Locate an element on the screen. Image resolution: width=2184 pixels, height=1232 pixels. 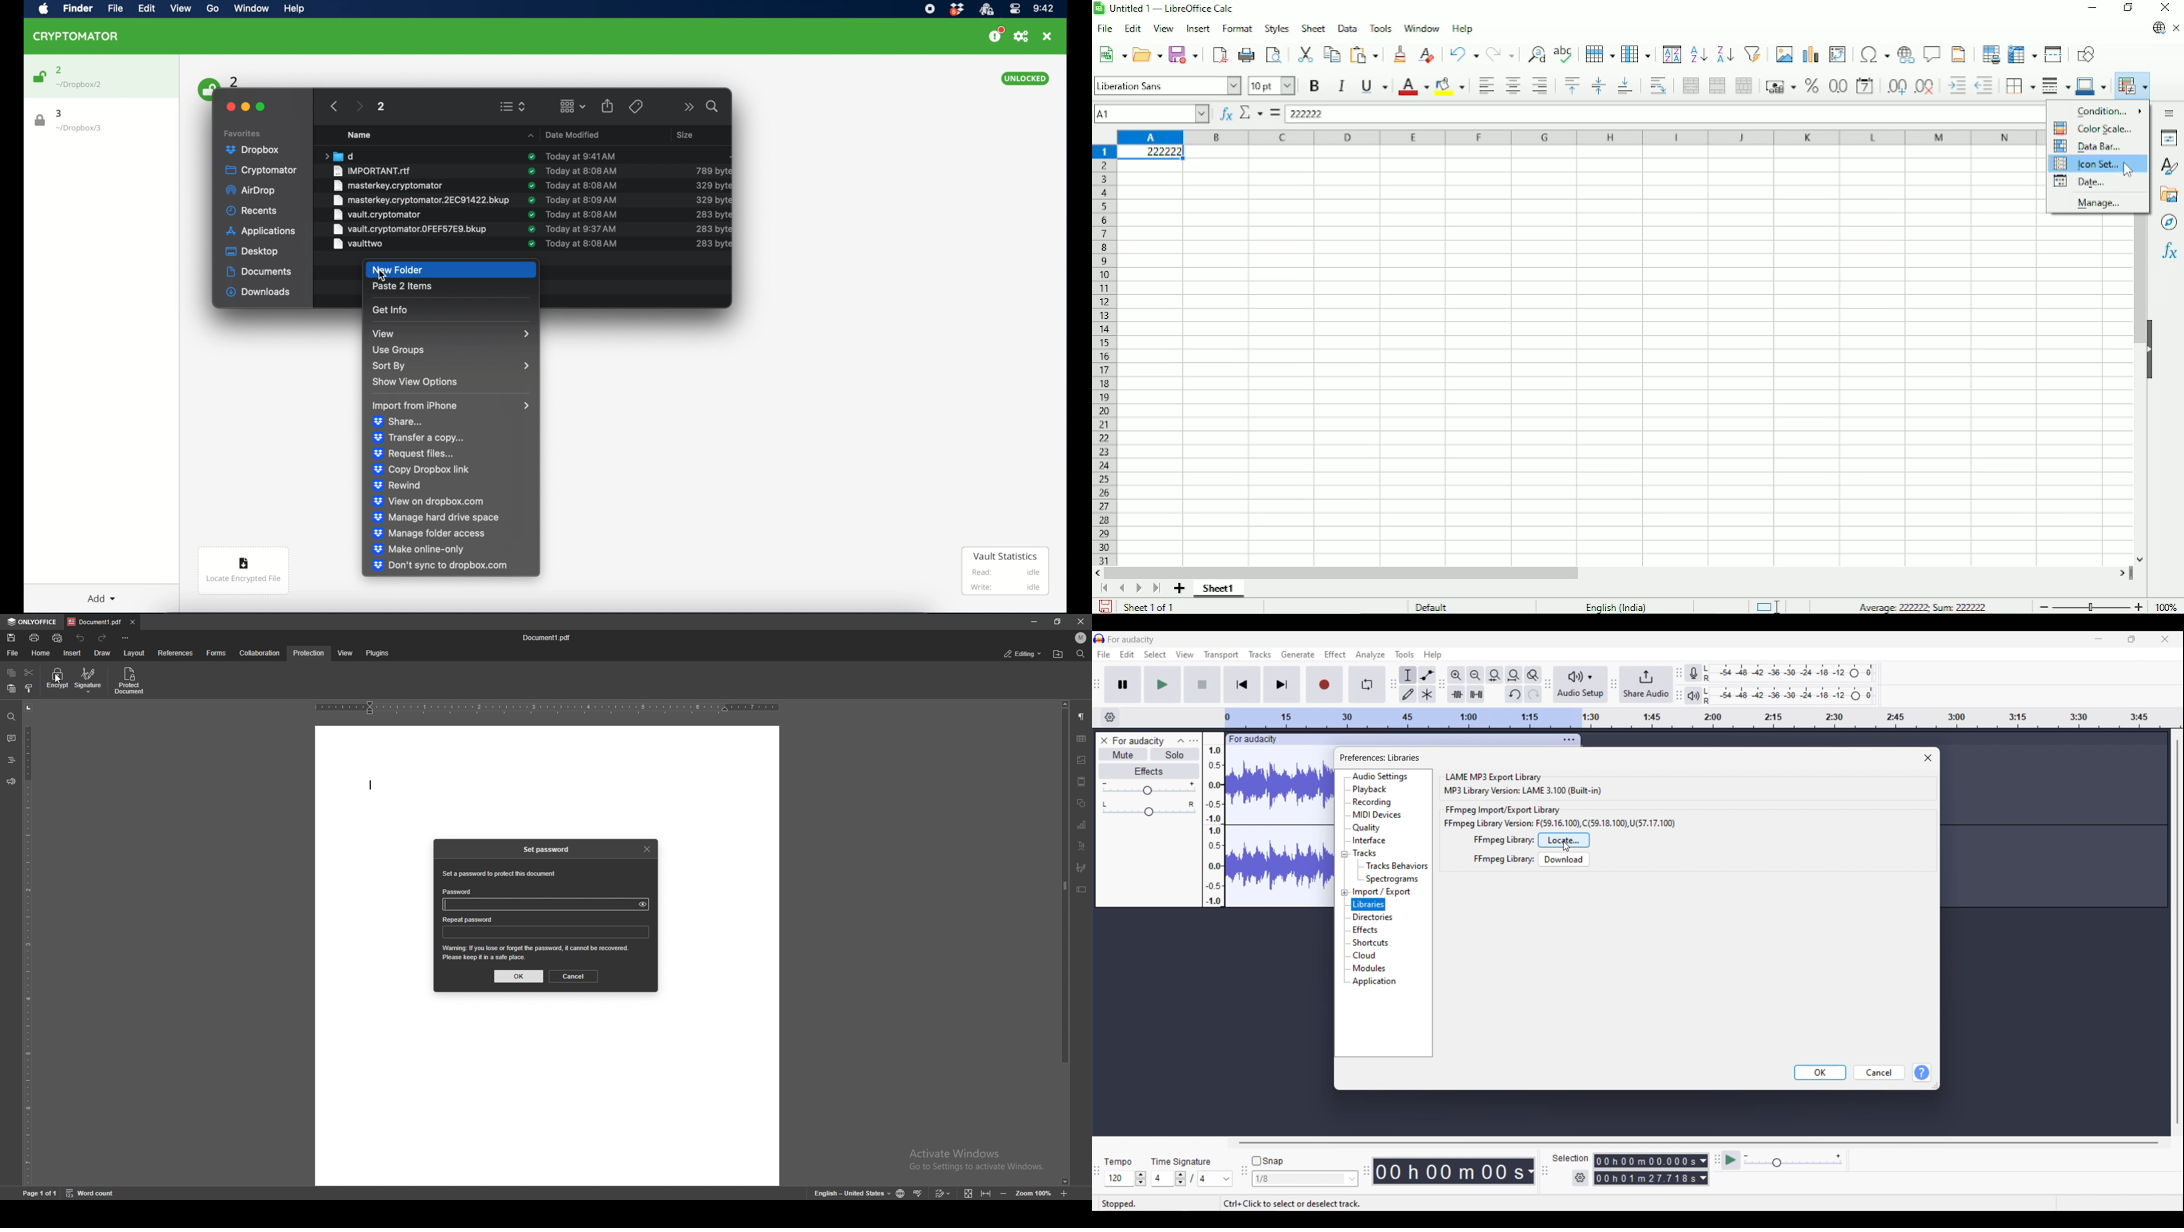
locate is located at coordinates (1564, 840).